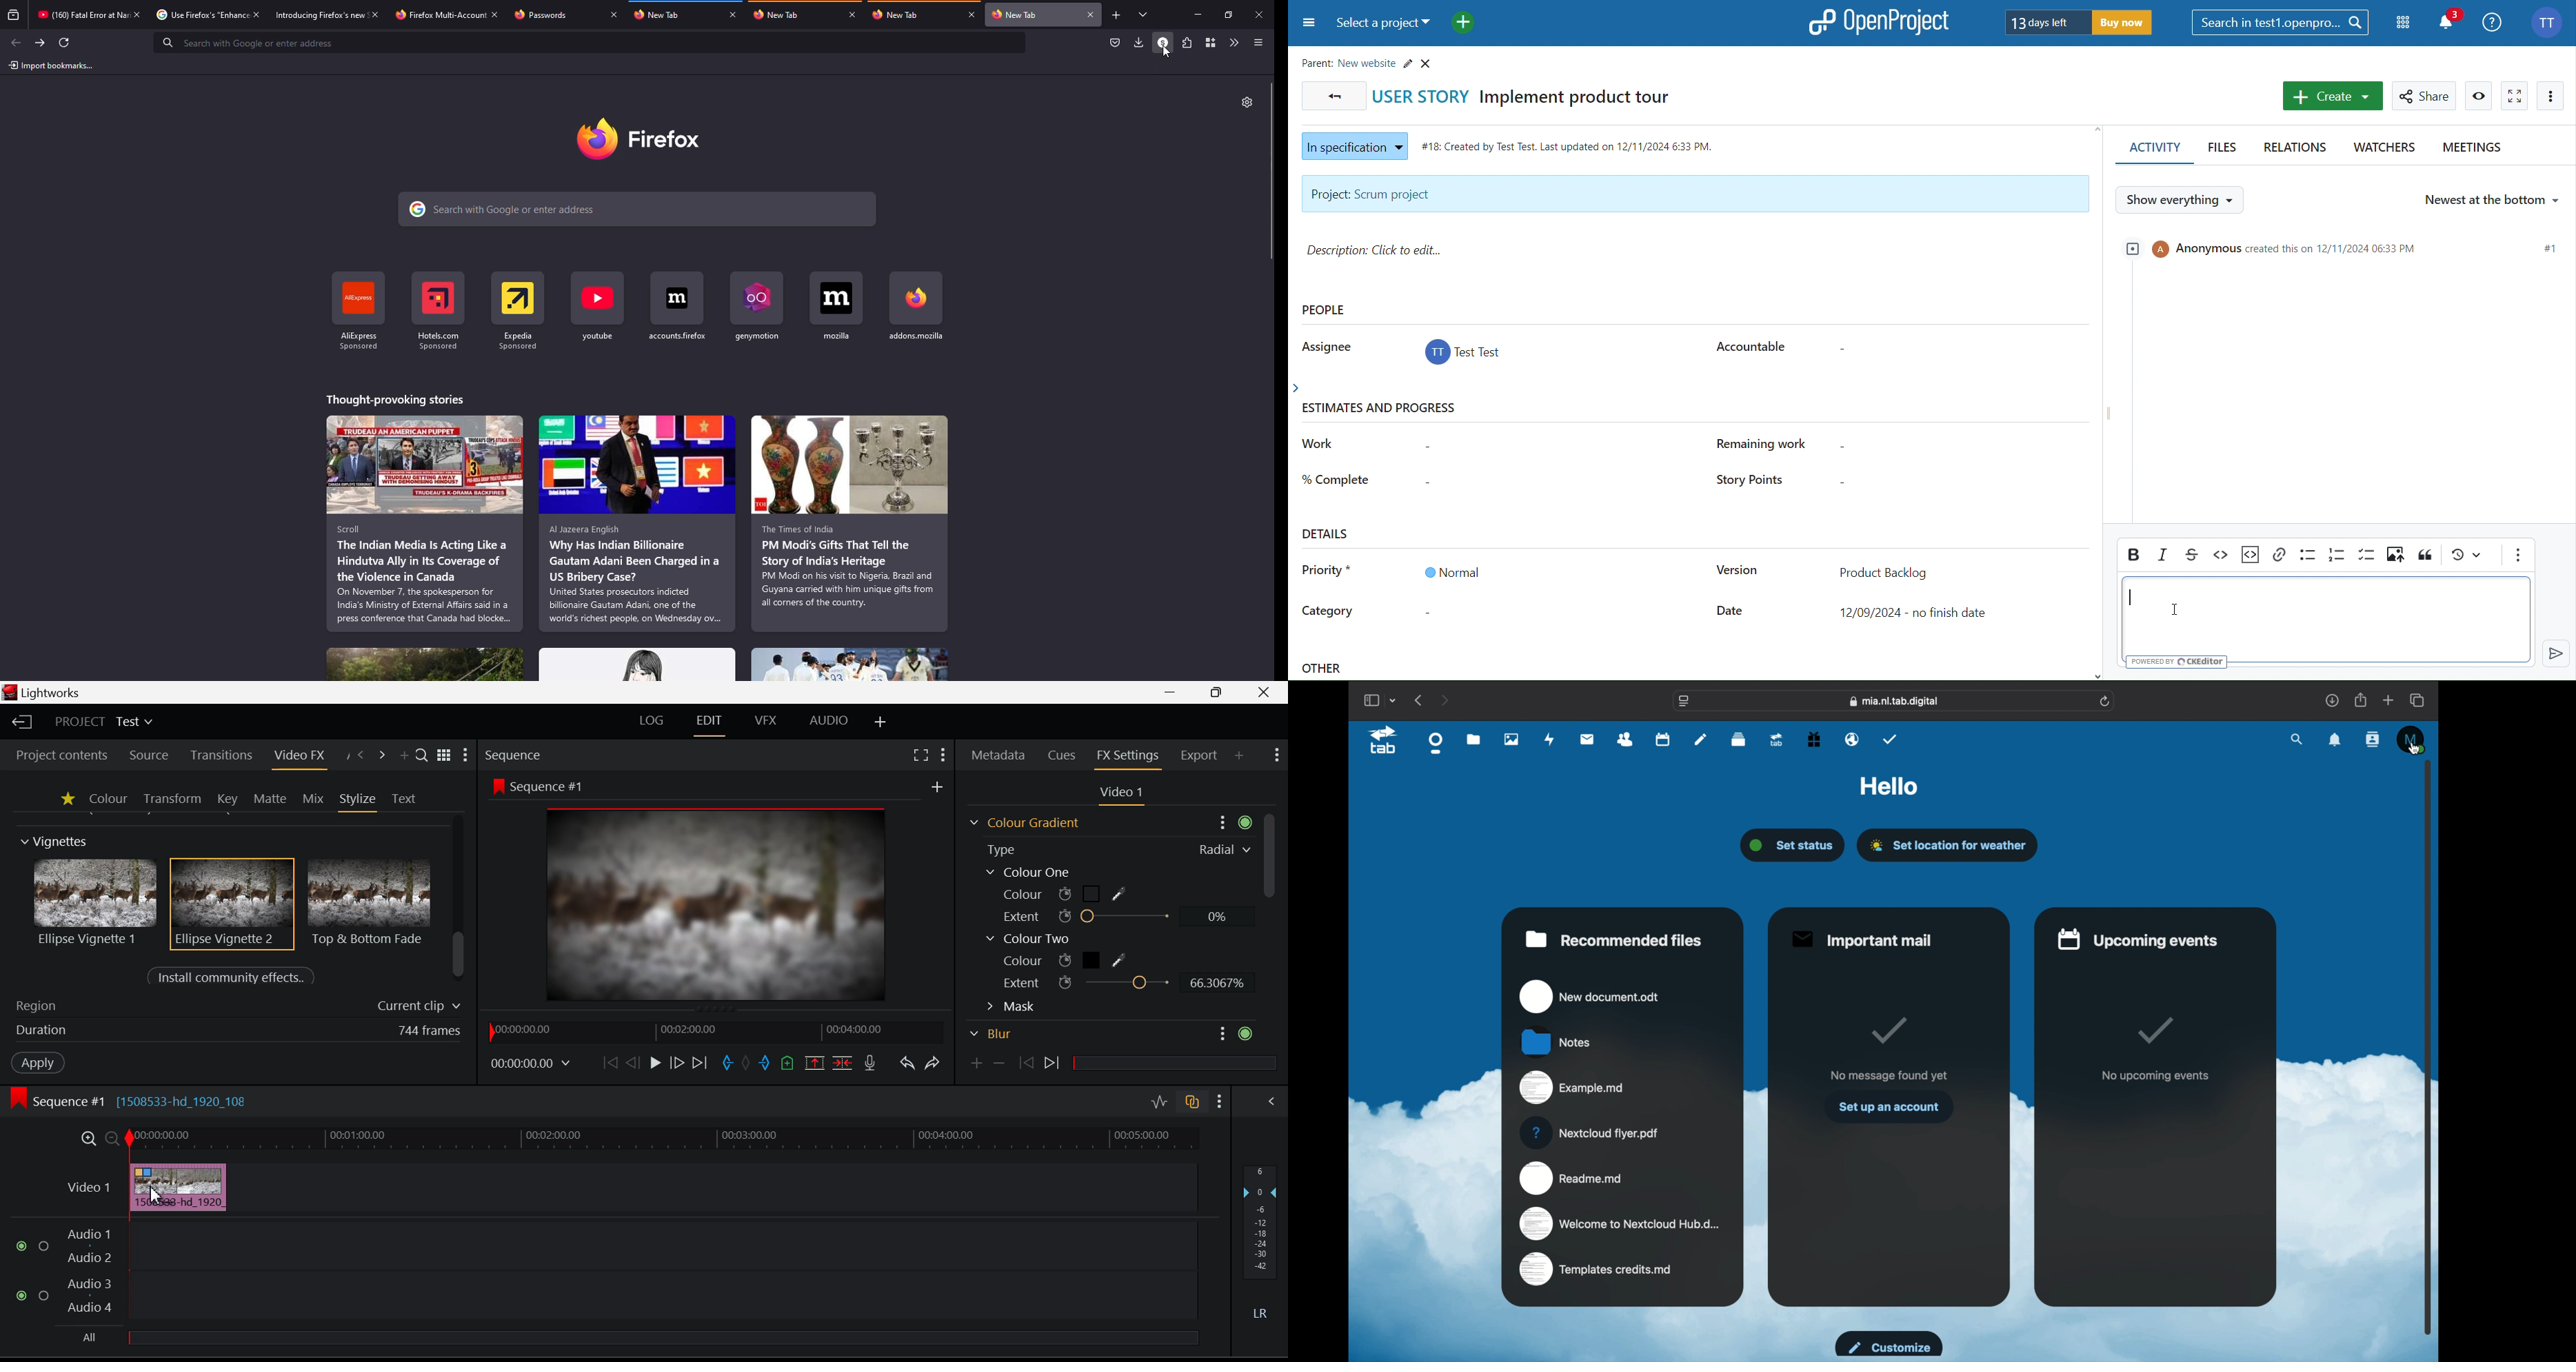  What do you see at coordinates (107, 798) in the screenshot?
I see `Colour` at bounding box center [107, 798].